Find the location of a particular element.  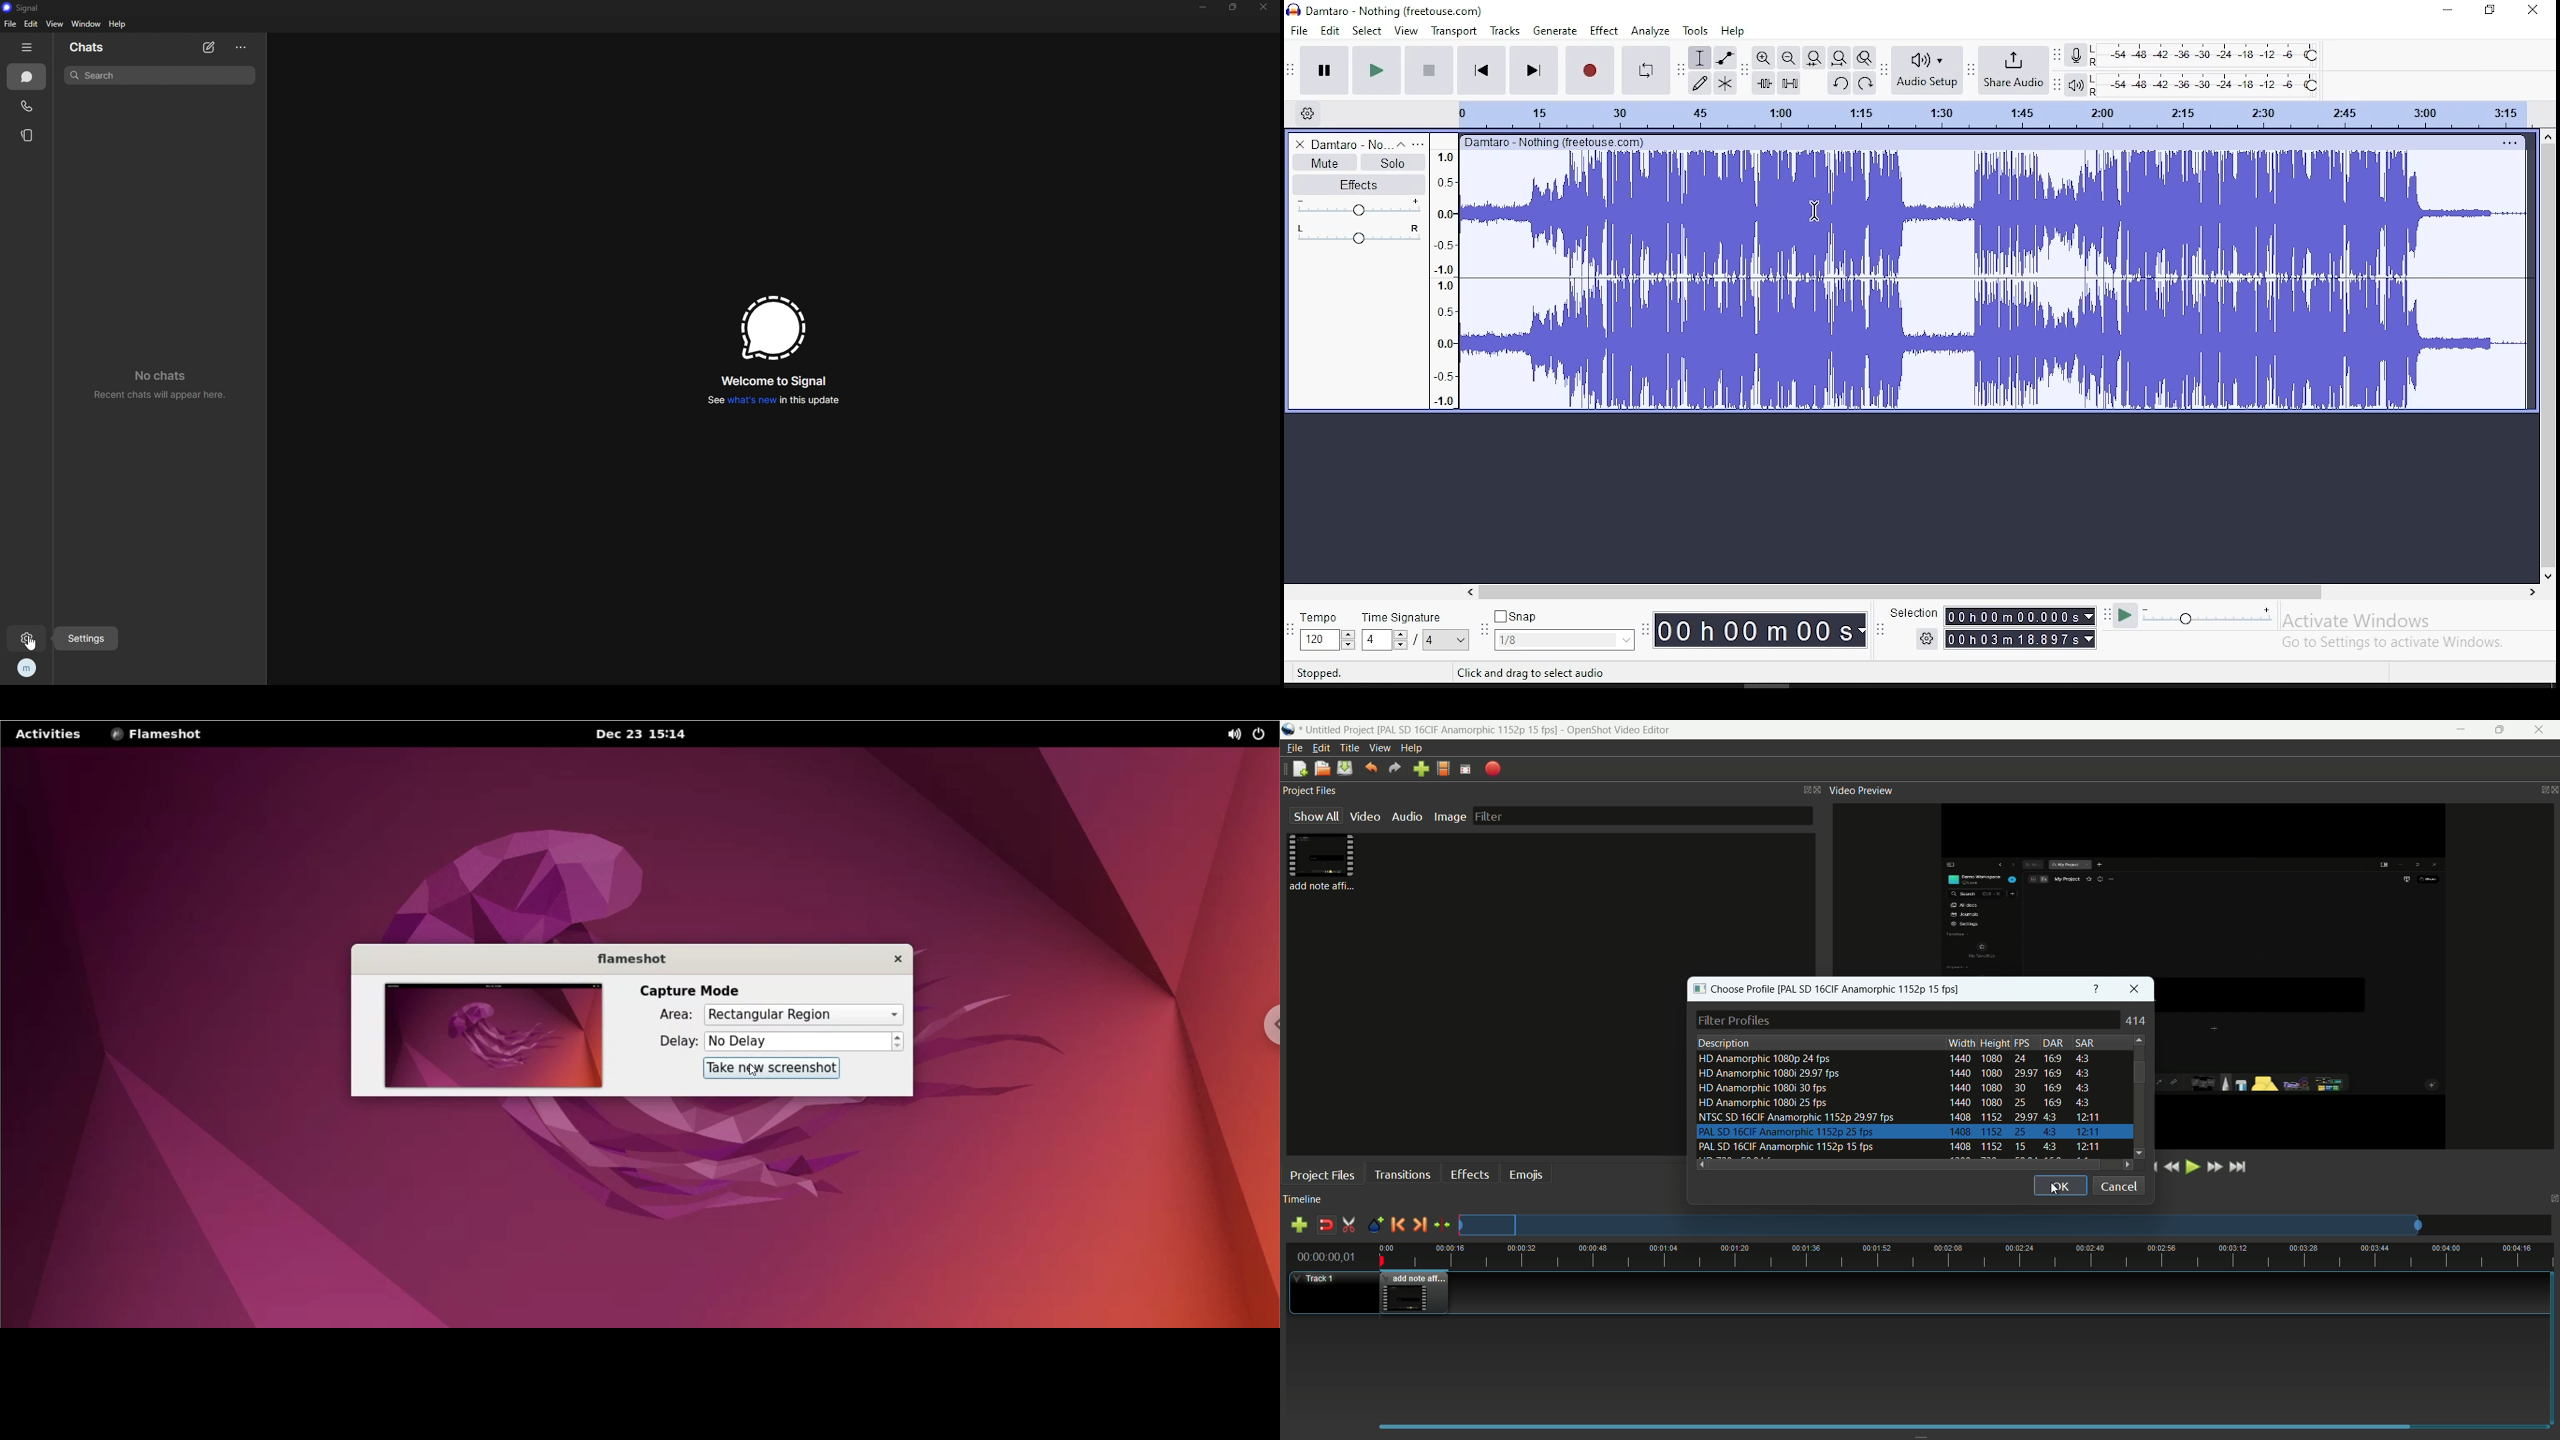

transport is located at coordinates (1453, 30).